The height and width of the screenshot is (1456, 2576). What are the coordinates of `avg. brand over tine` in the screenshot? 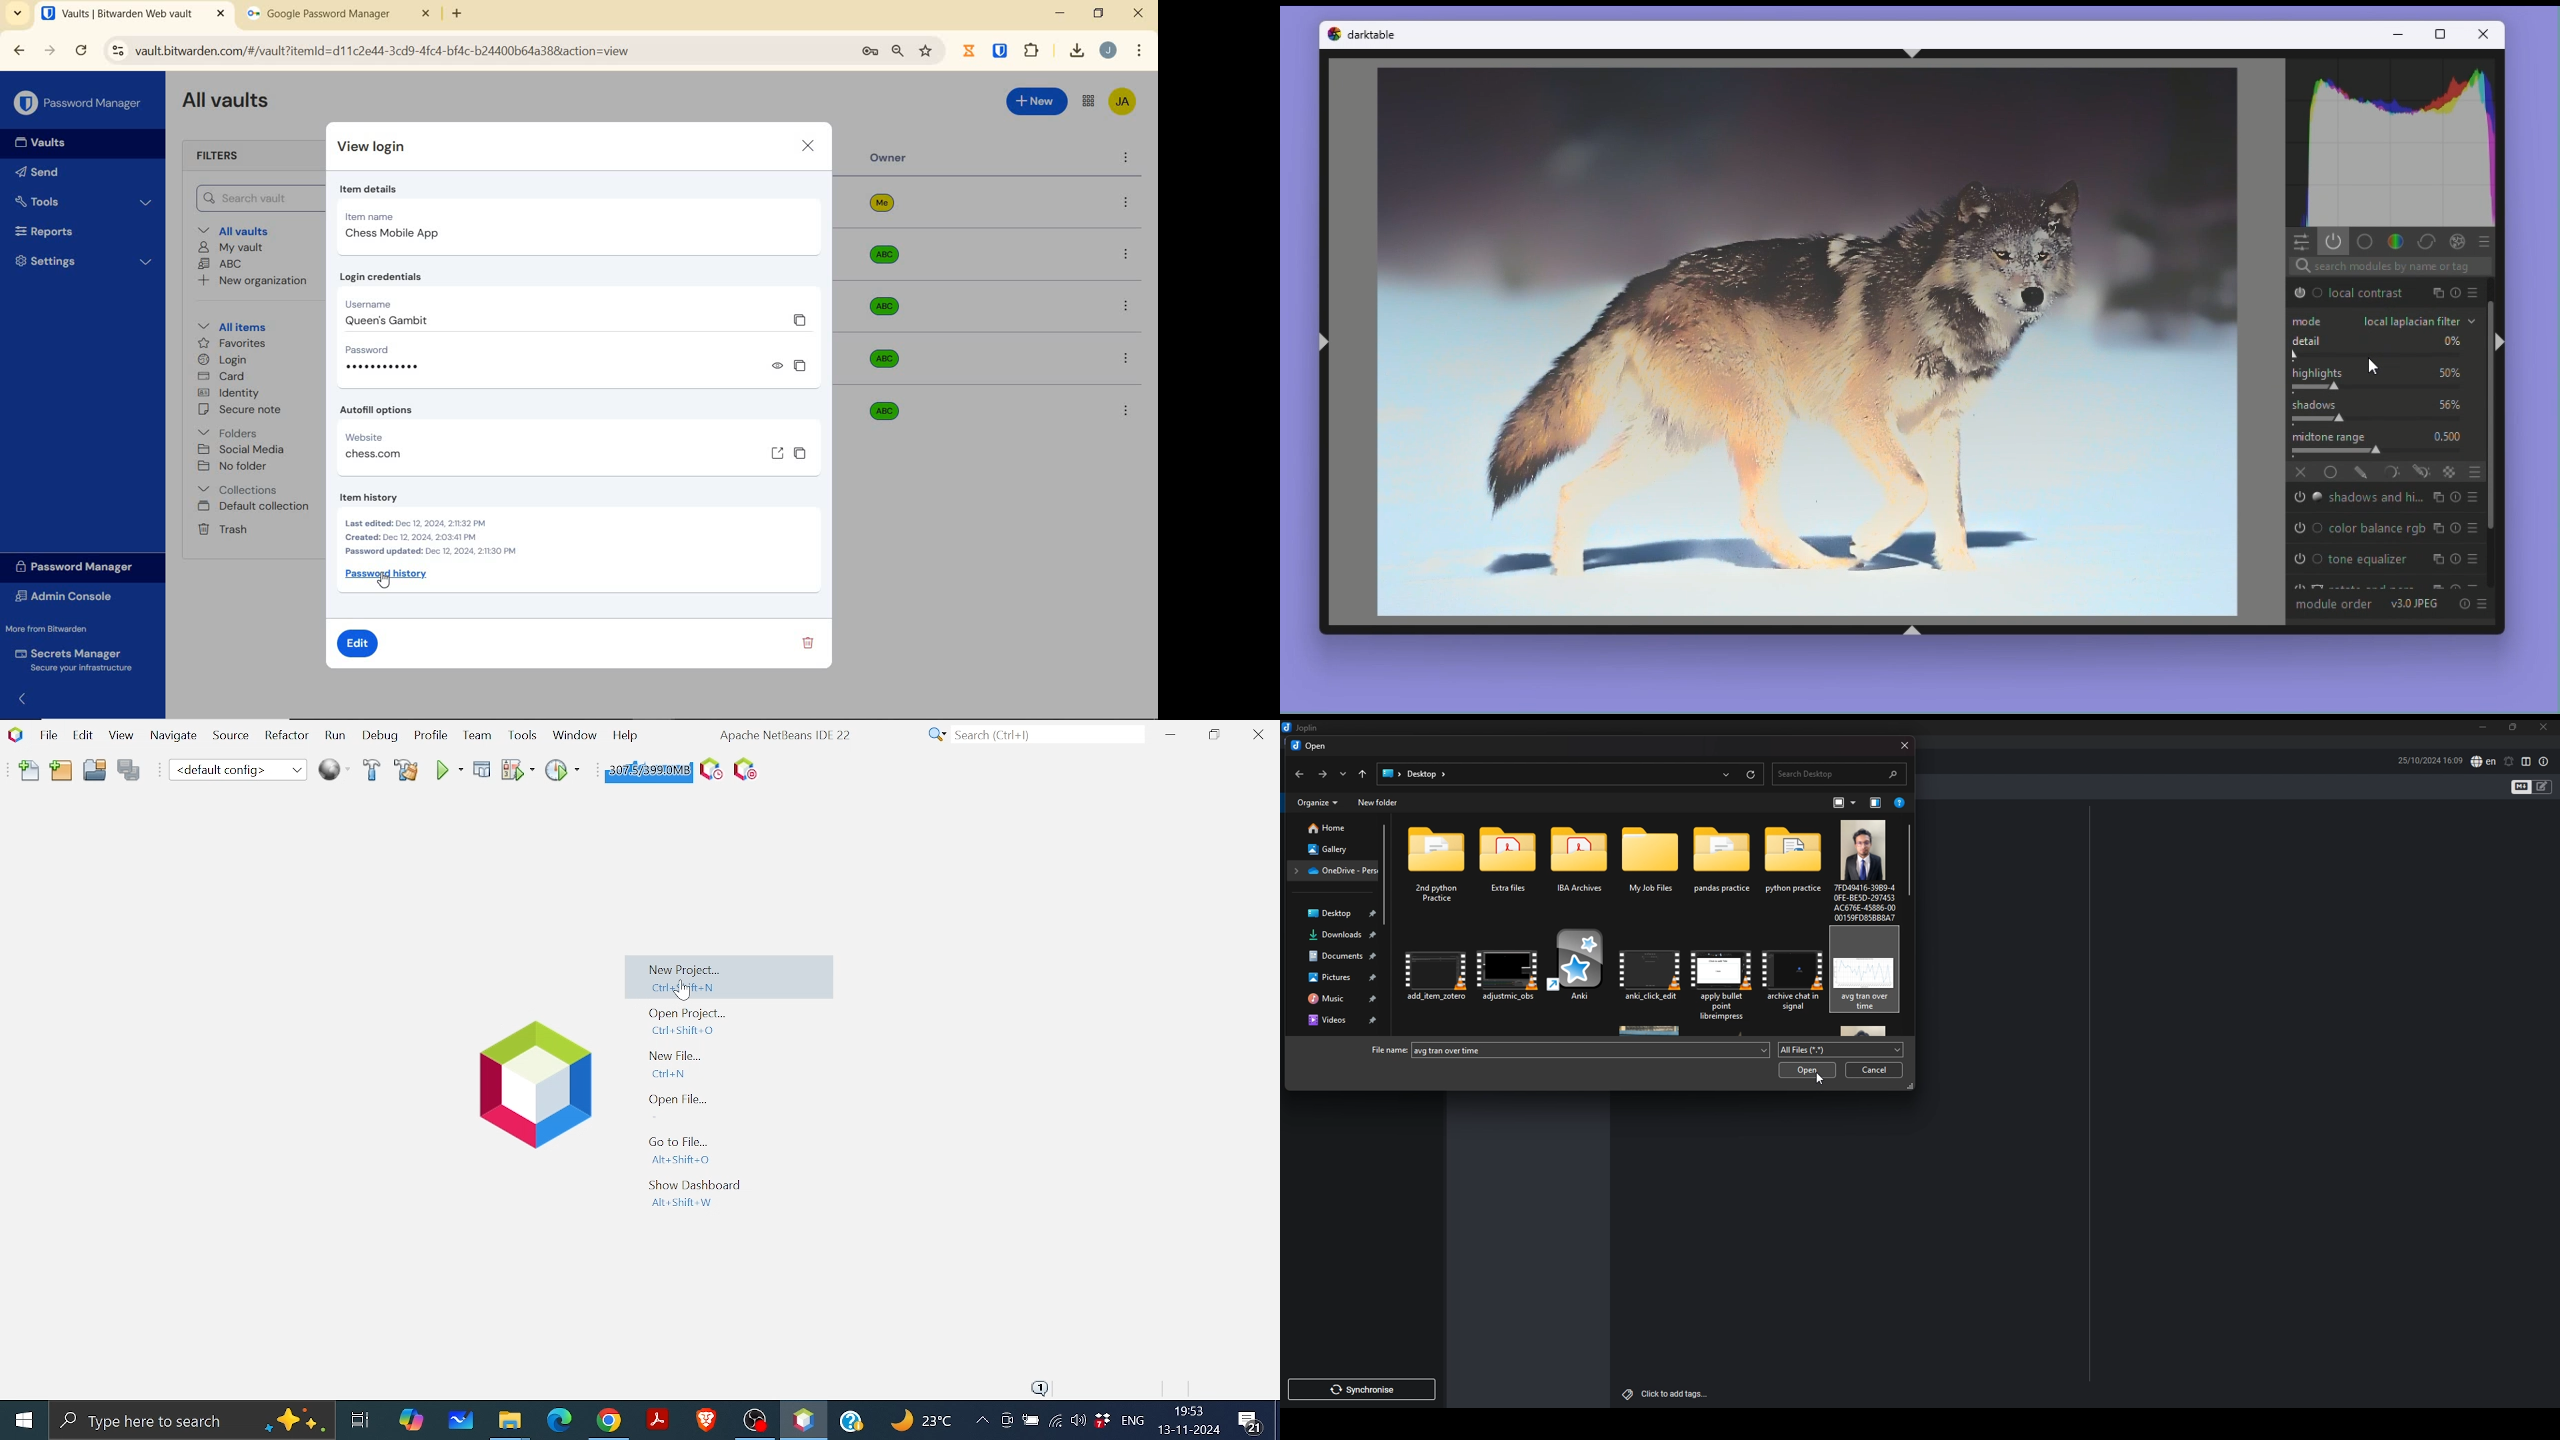 It's located at (1867, 973).